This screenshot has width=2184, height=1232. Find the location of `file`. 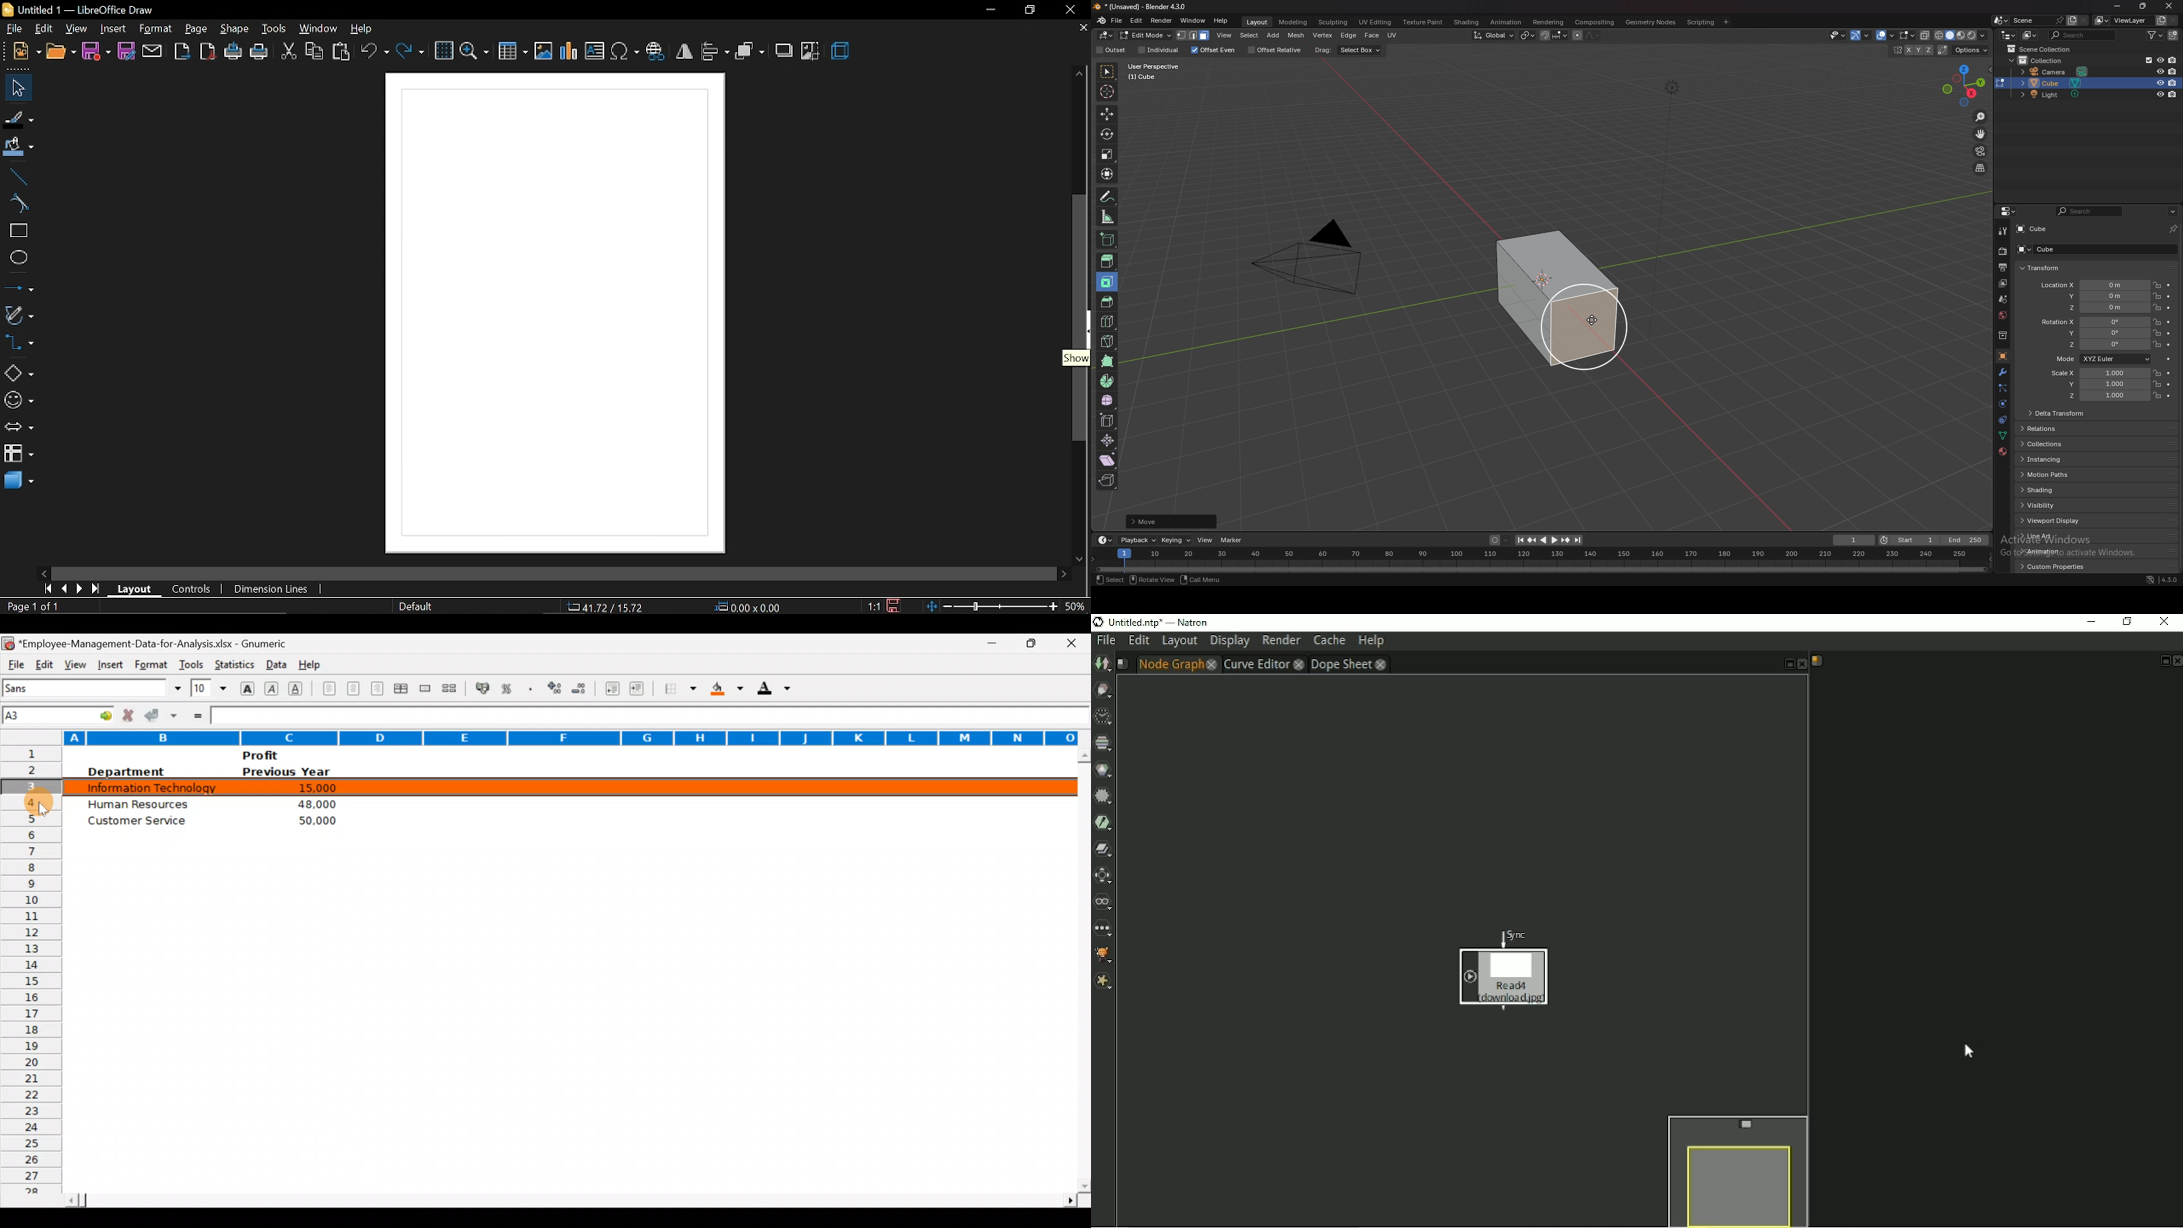

file is located at coordinates (12, 29).